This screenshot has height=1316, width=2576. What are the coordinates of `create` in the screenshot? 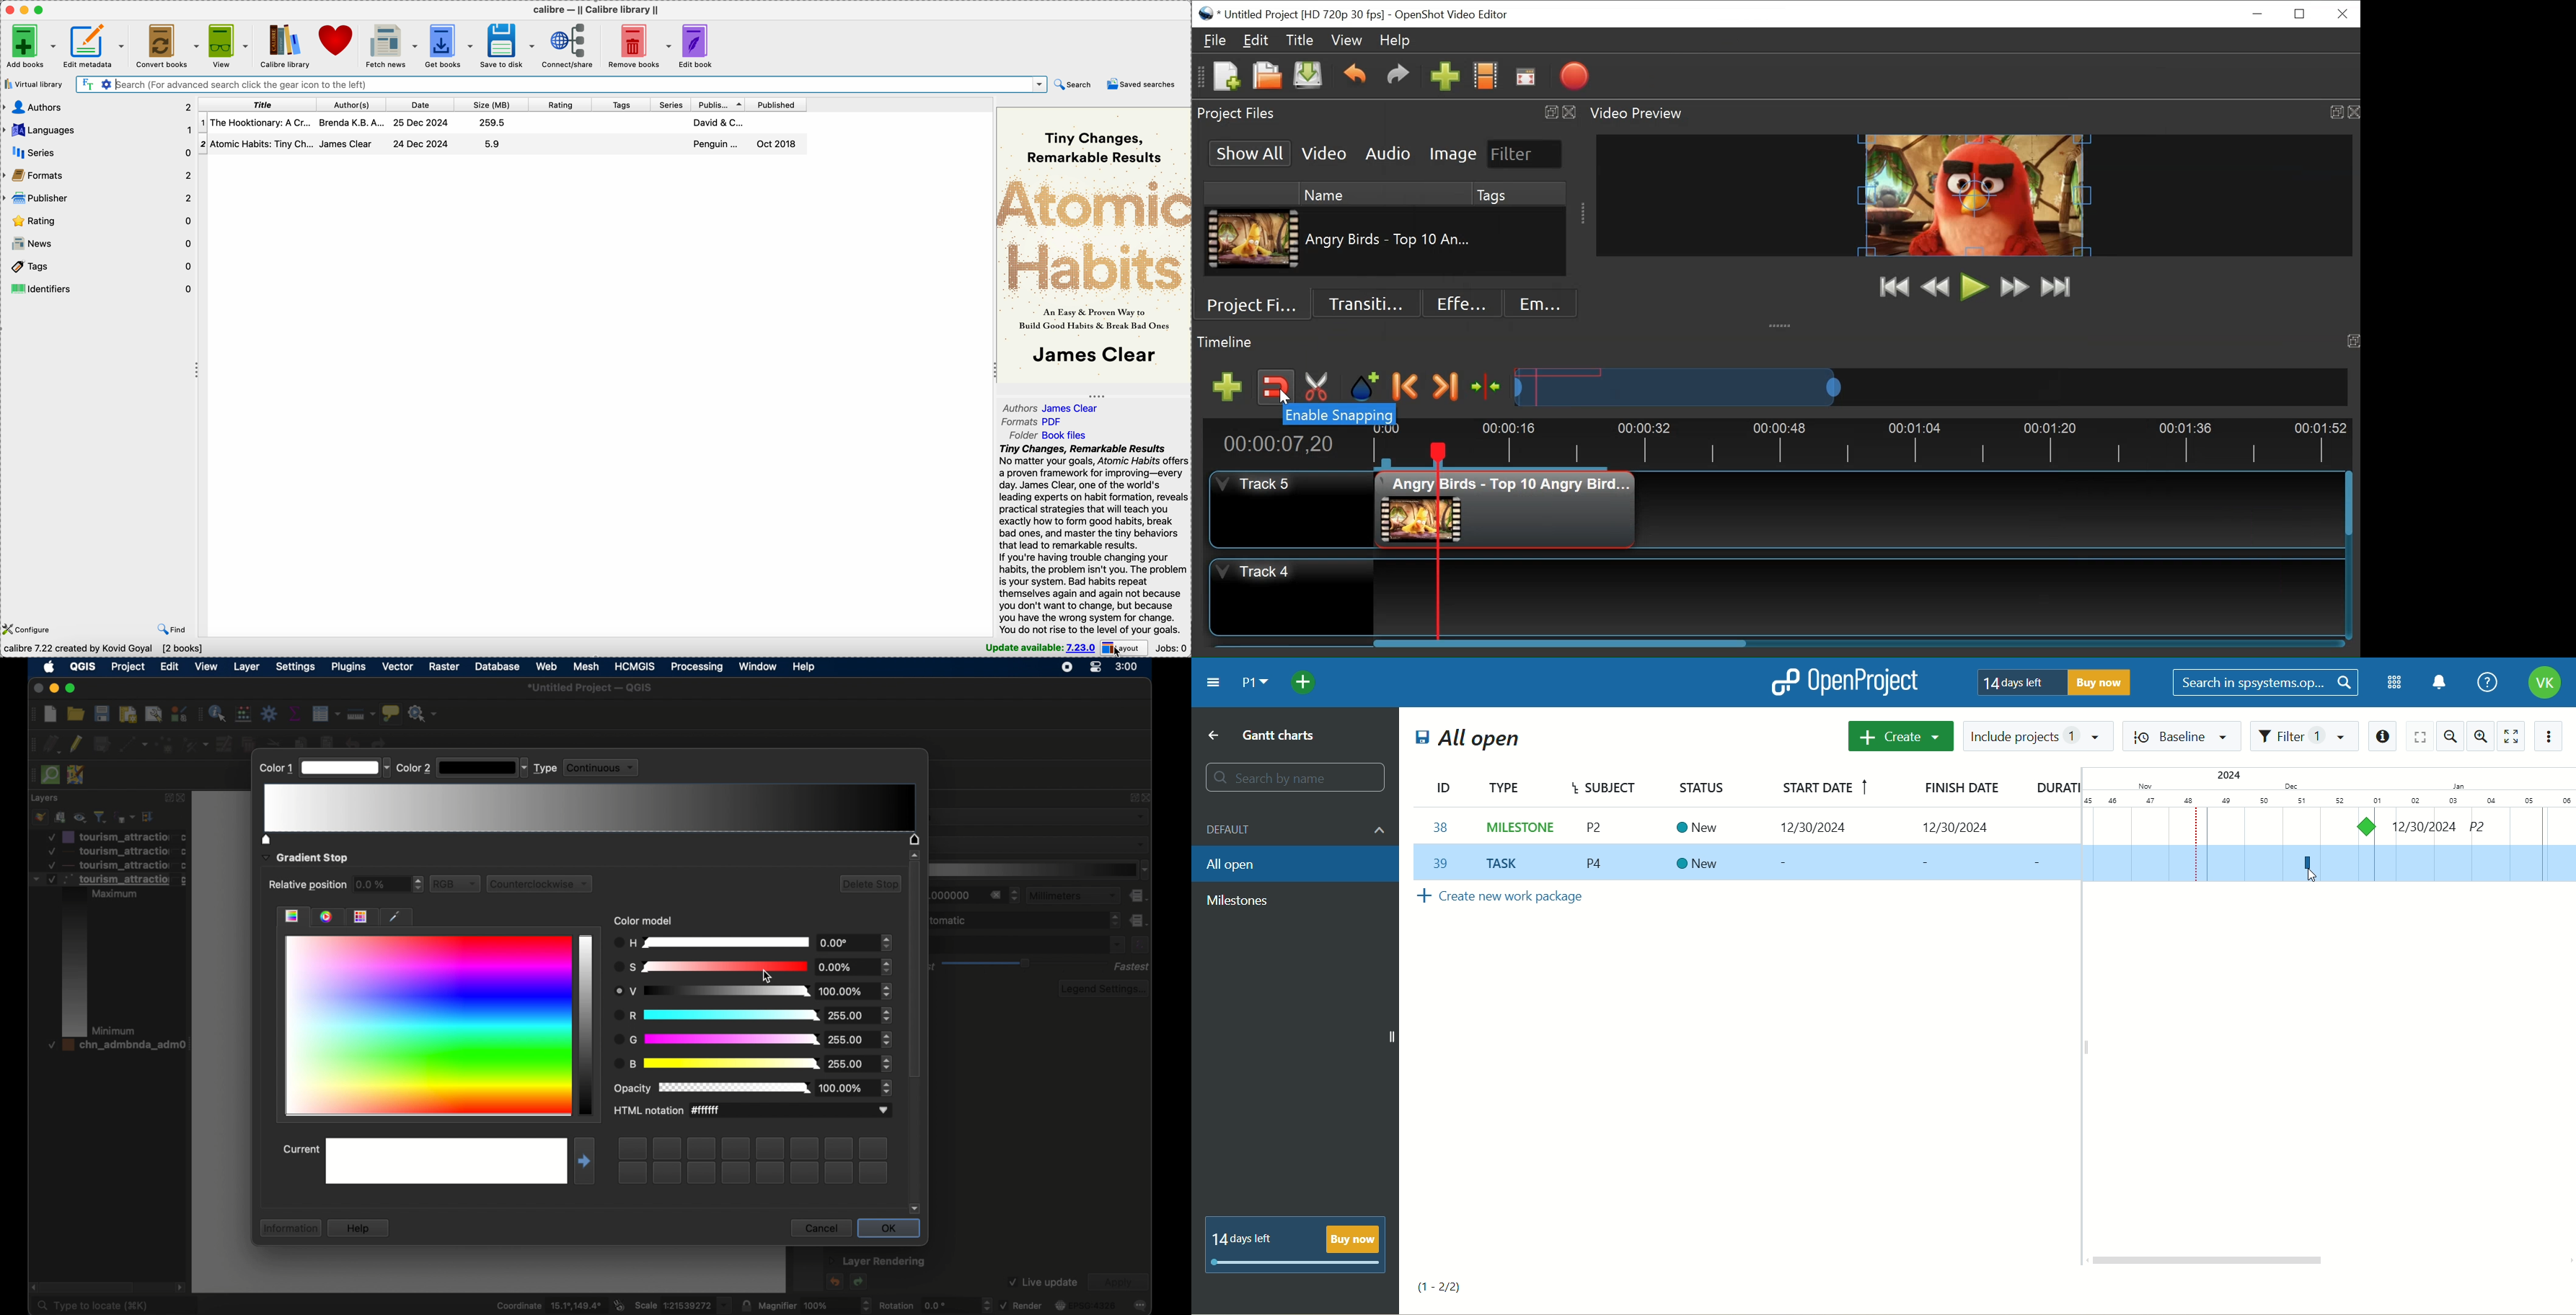 It's located at (1900, 736).